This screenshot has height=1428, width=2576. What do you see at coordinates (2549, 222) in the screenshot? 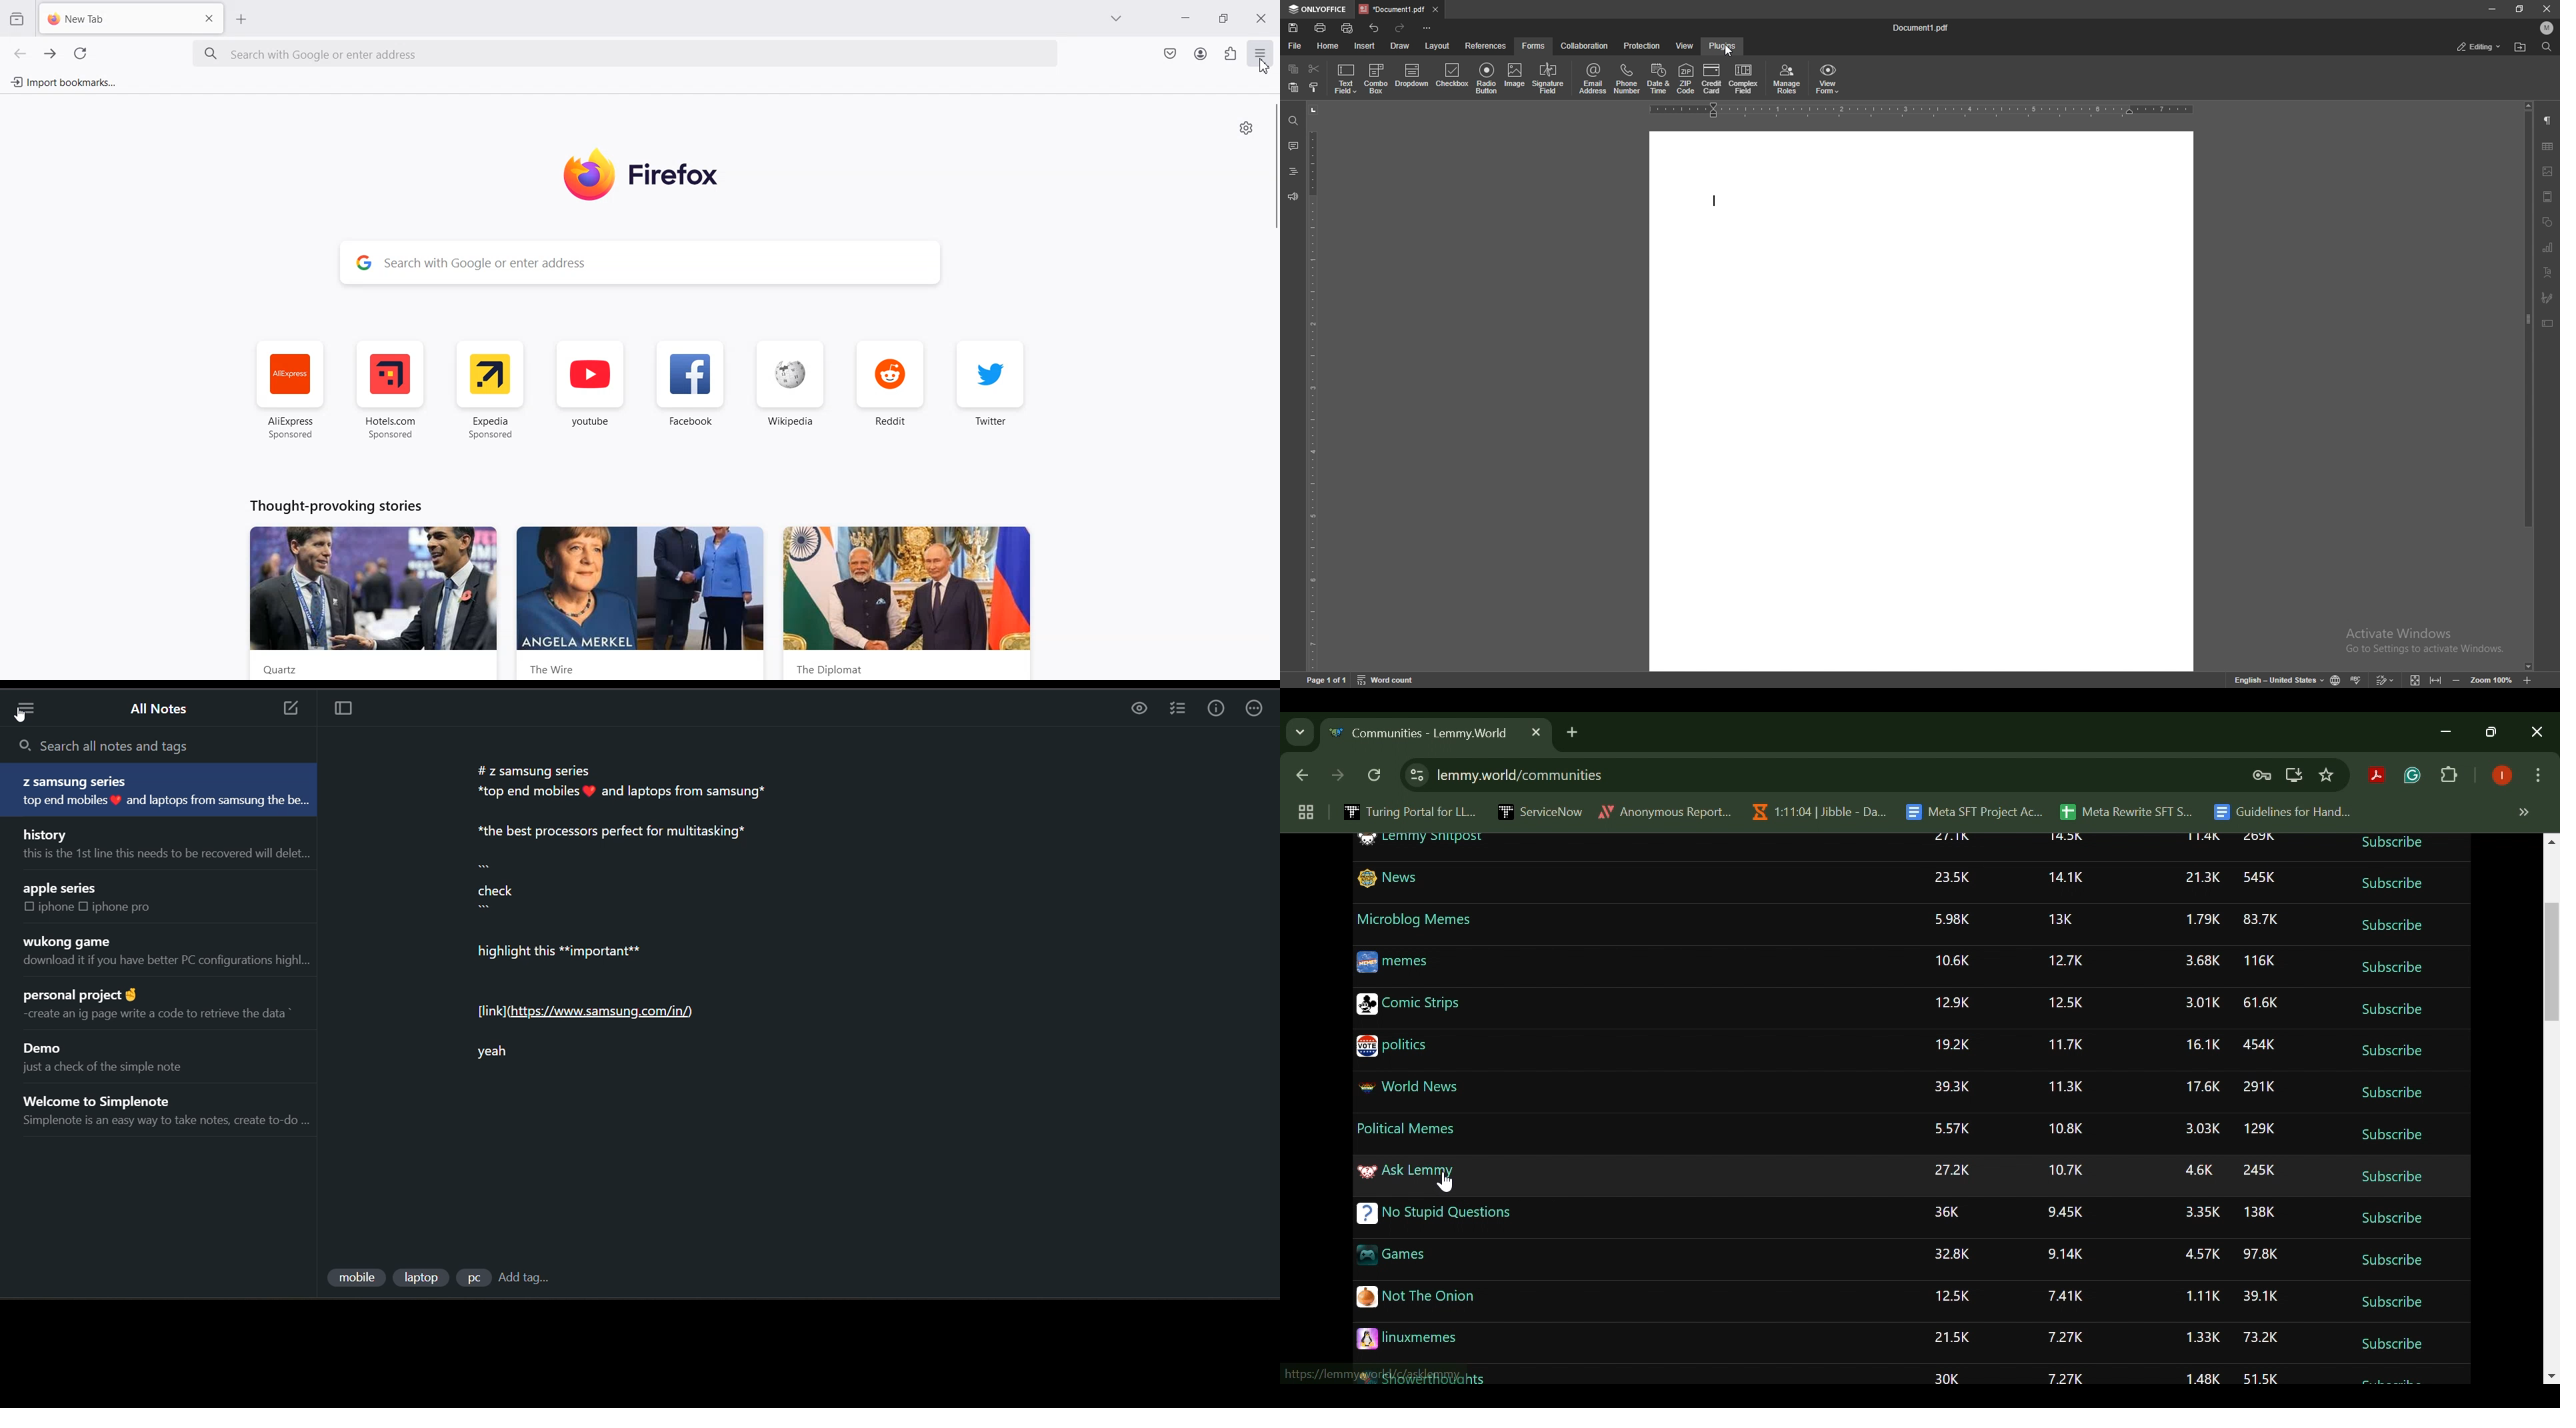
I see `shapes` at bounding box center [2549, 222].